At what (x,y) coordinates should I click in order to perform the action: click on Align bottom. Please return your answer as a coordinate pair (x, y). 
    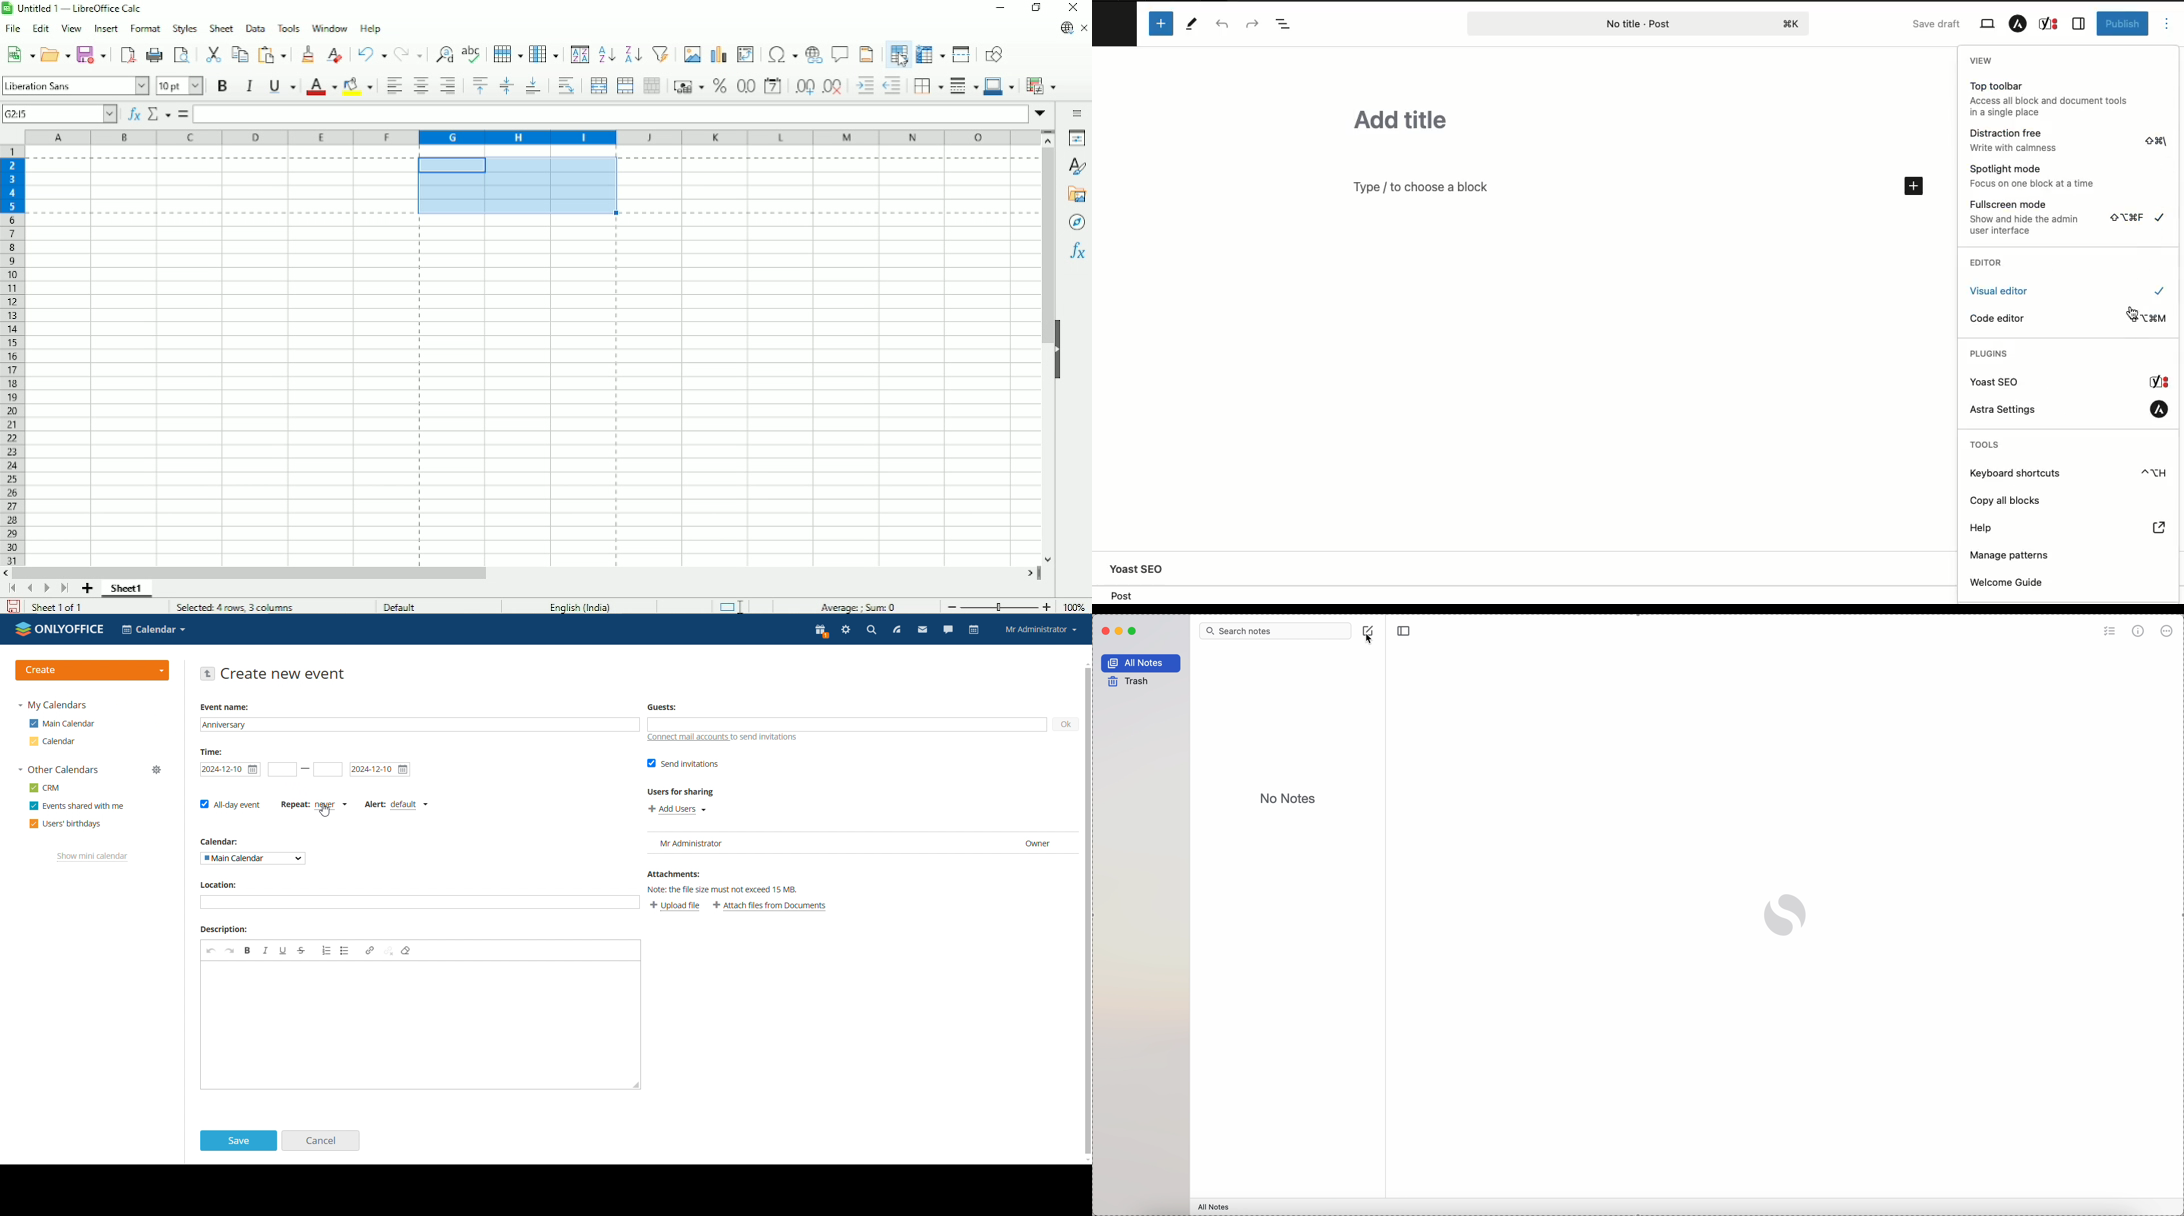
    Looking at the image, I should click on (533, 86).